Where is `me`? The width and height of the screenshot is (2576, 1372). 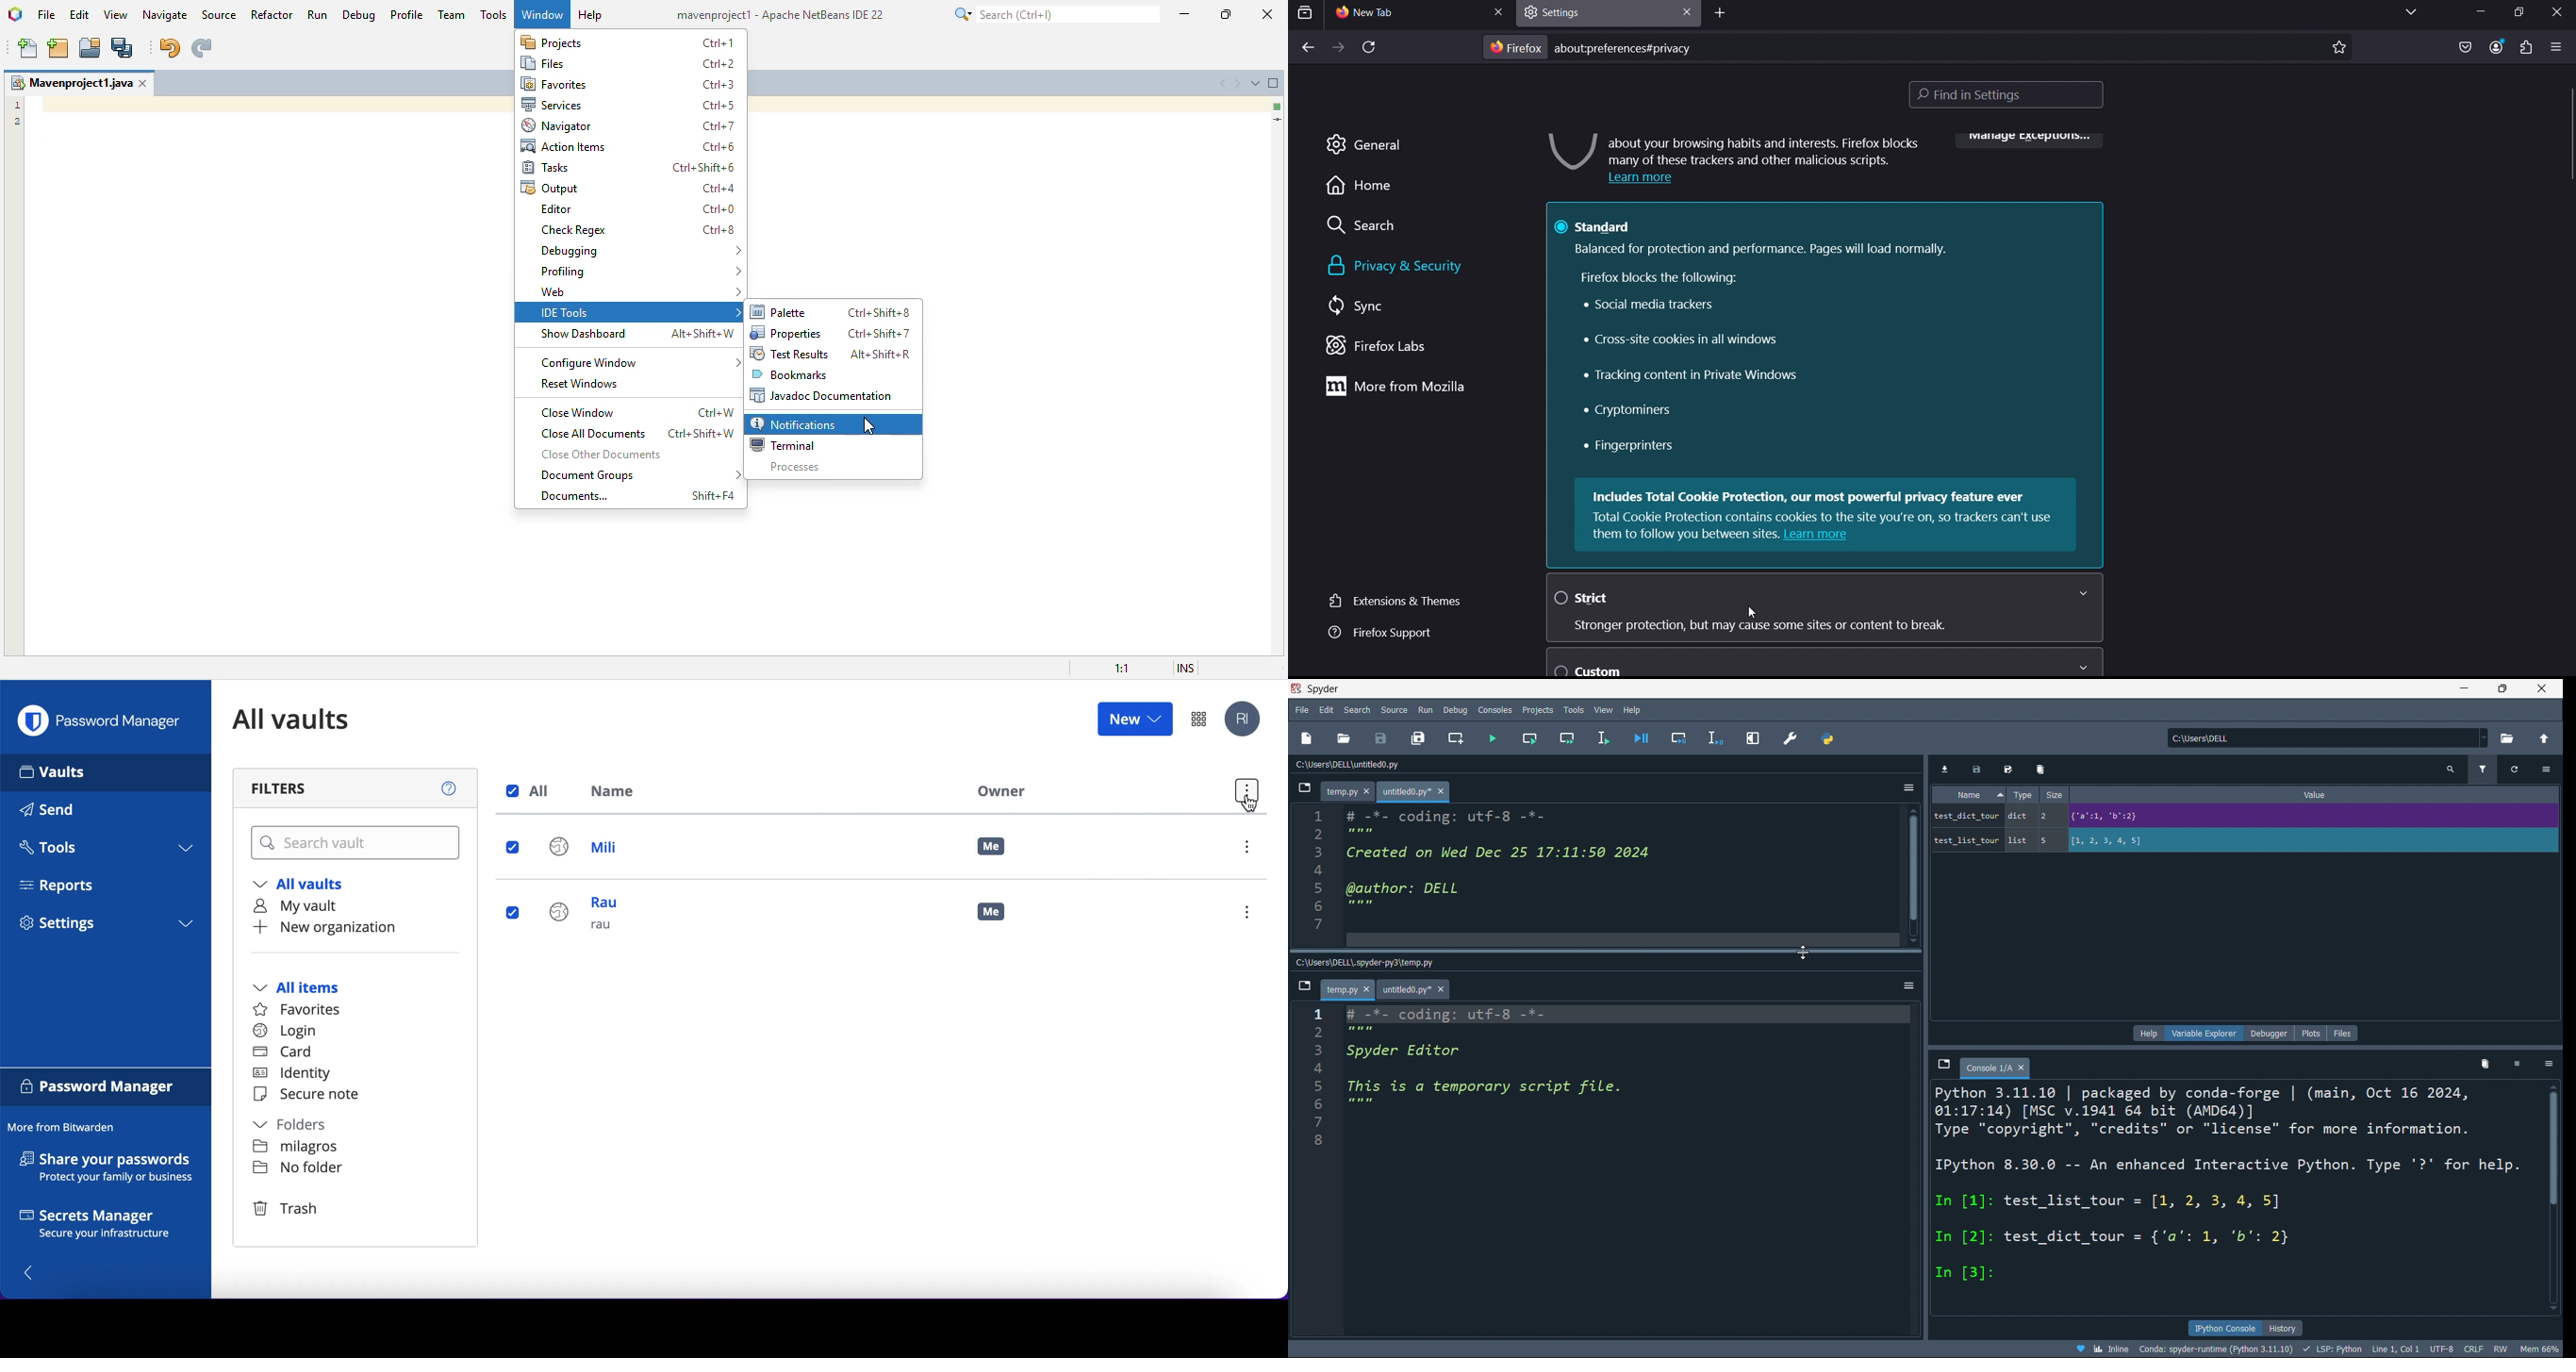 me is located at coordinates (992, 847).